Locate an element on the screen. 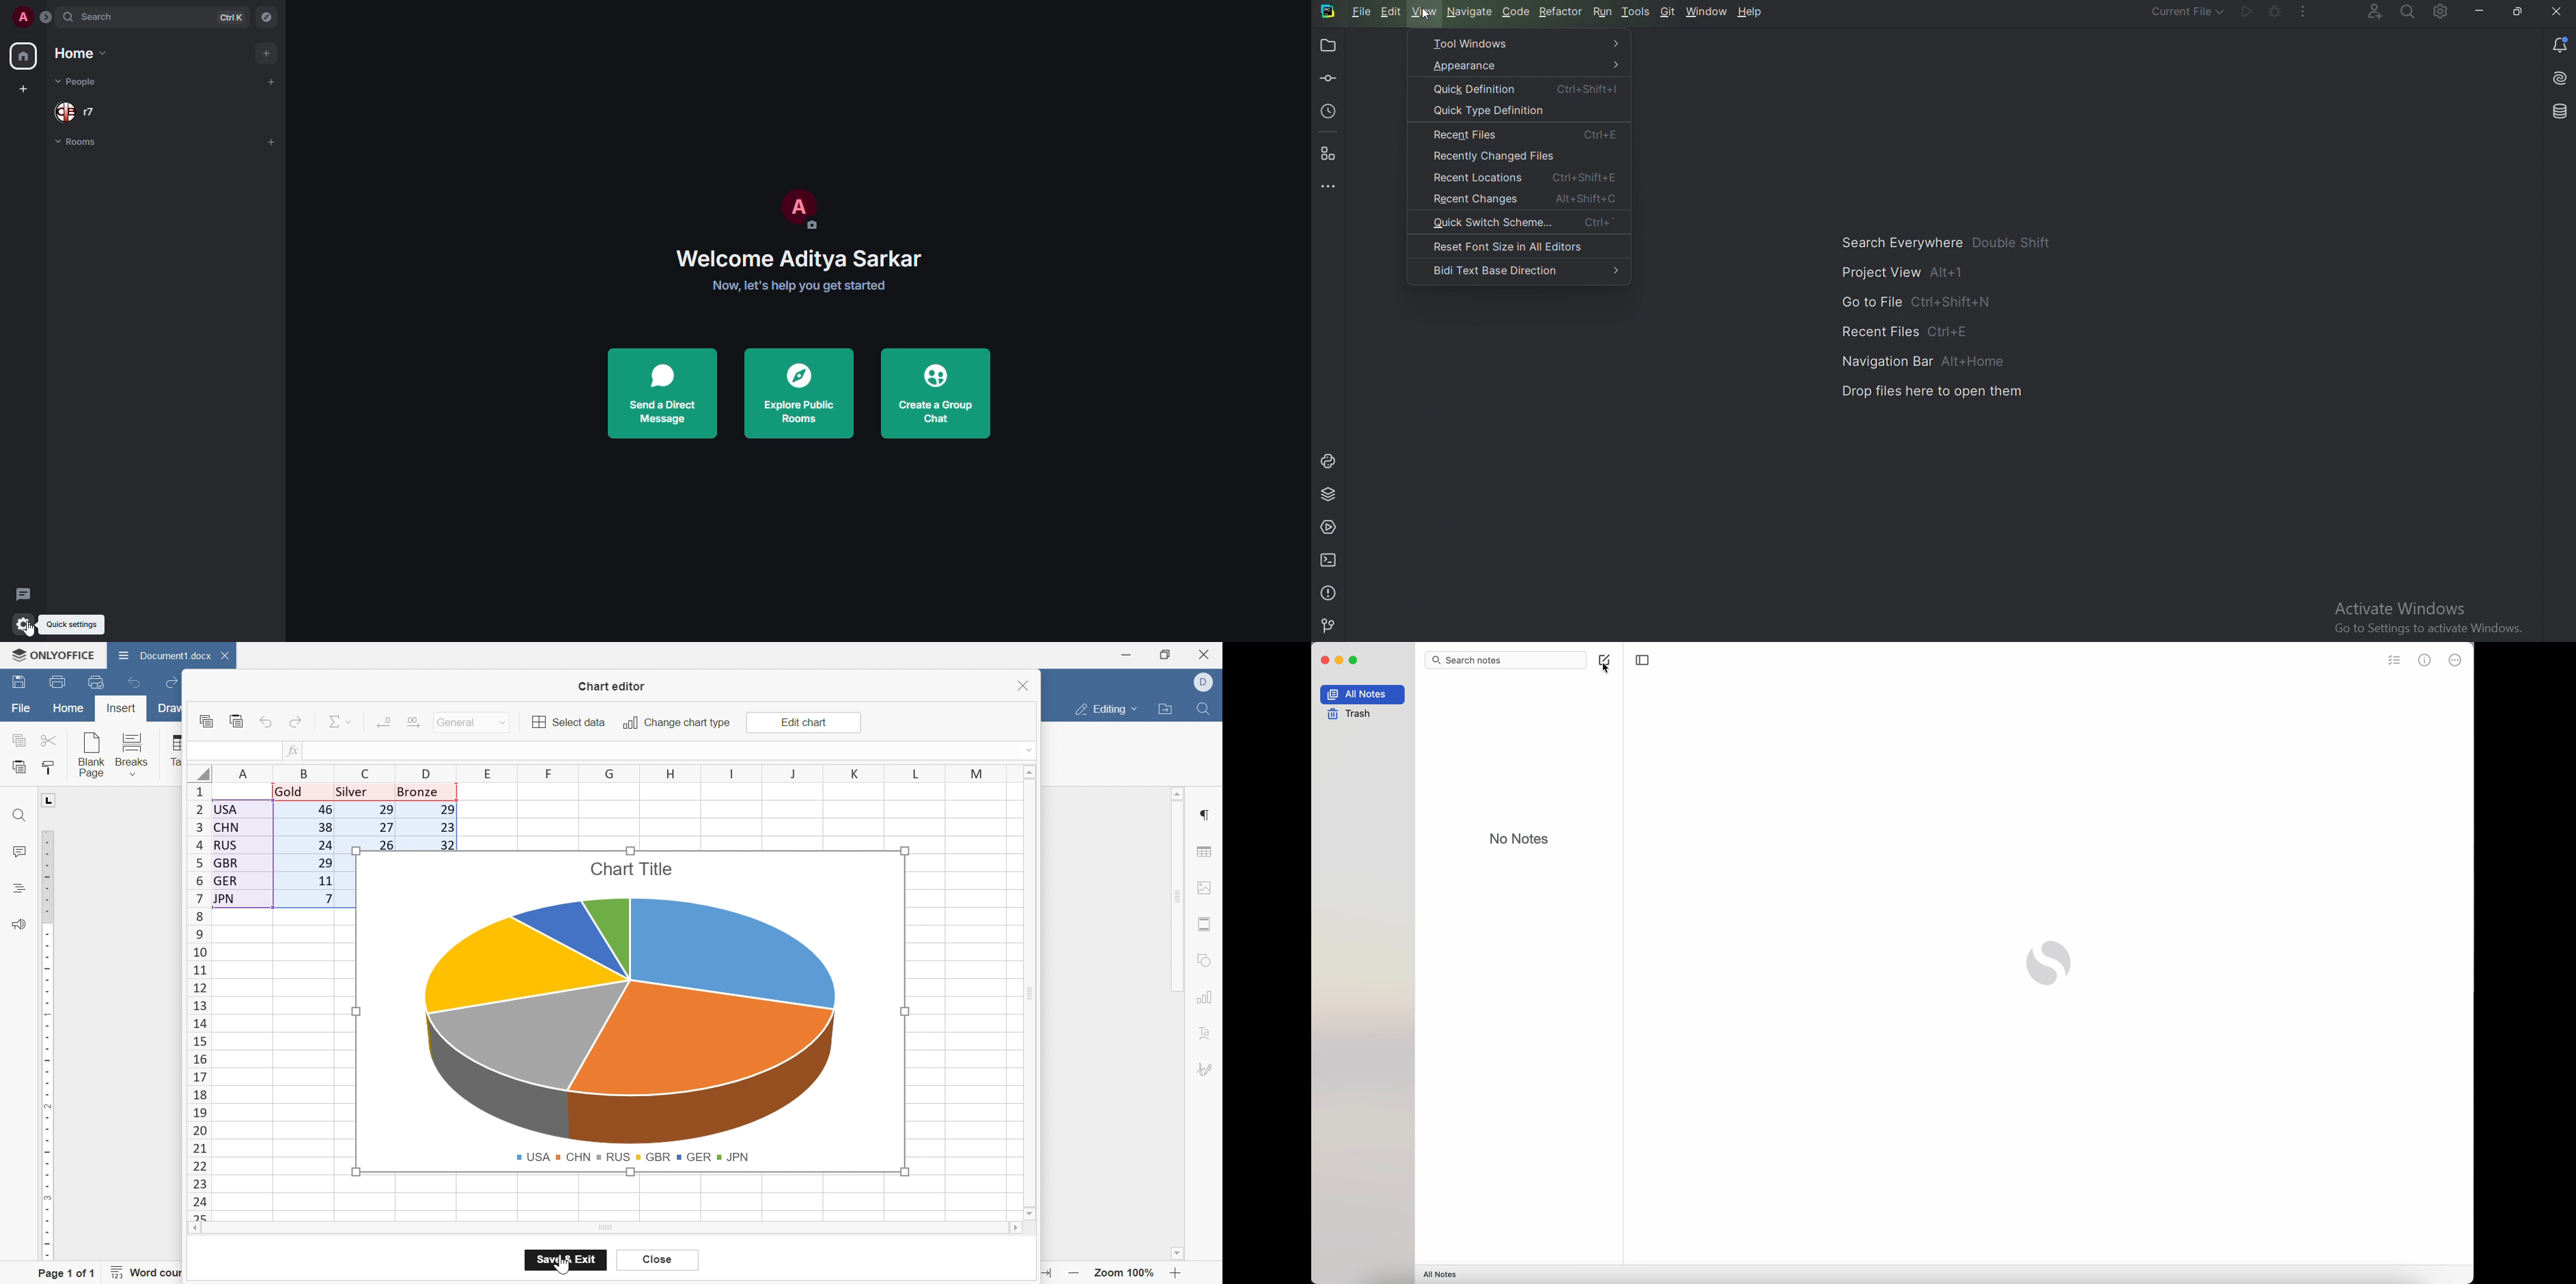  Increase decimal is located at coordinates (412, 722).